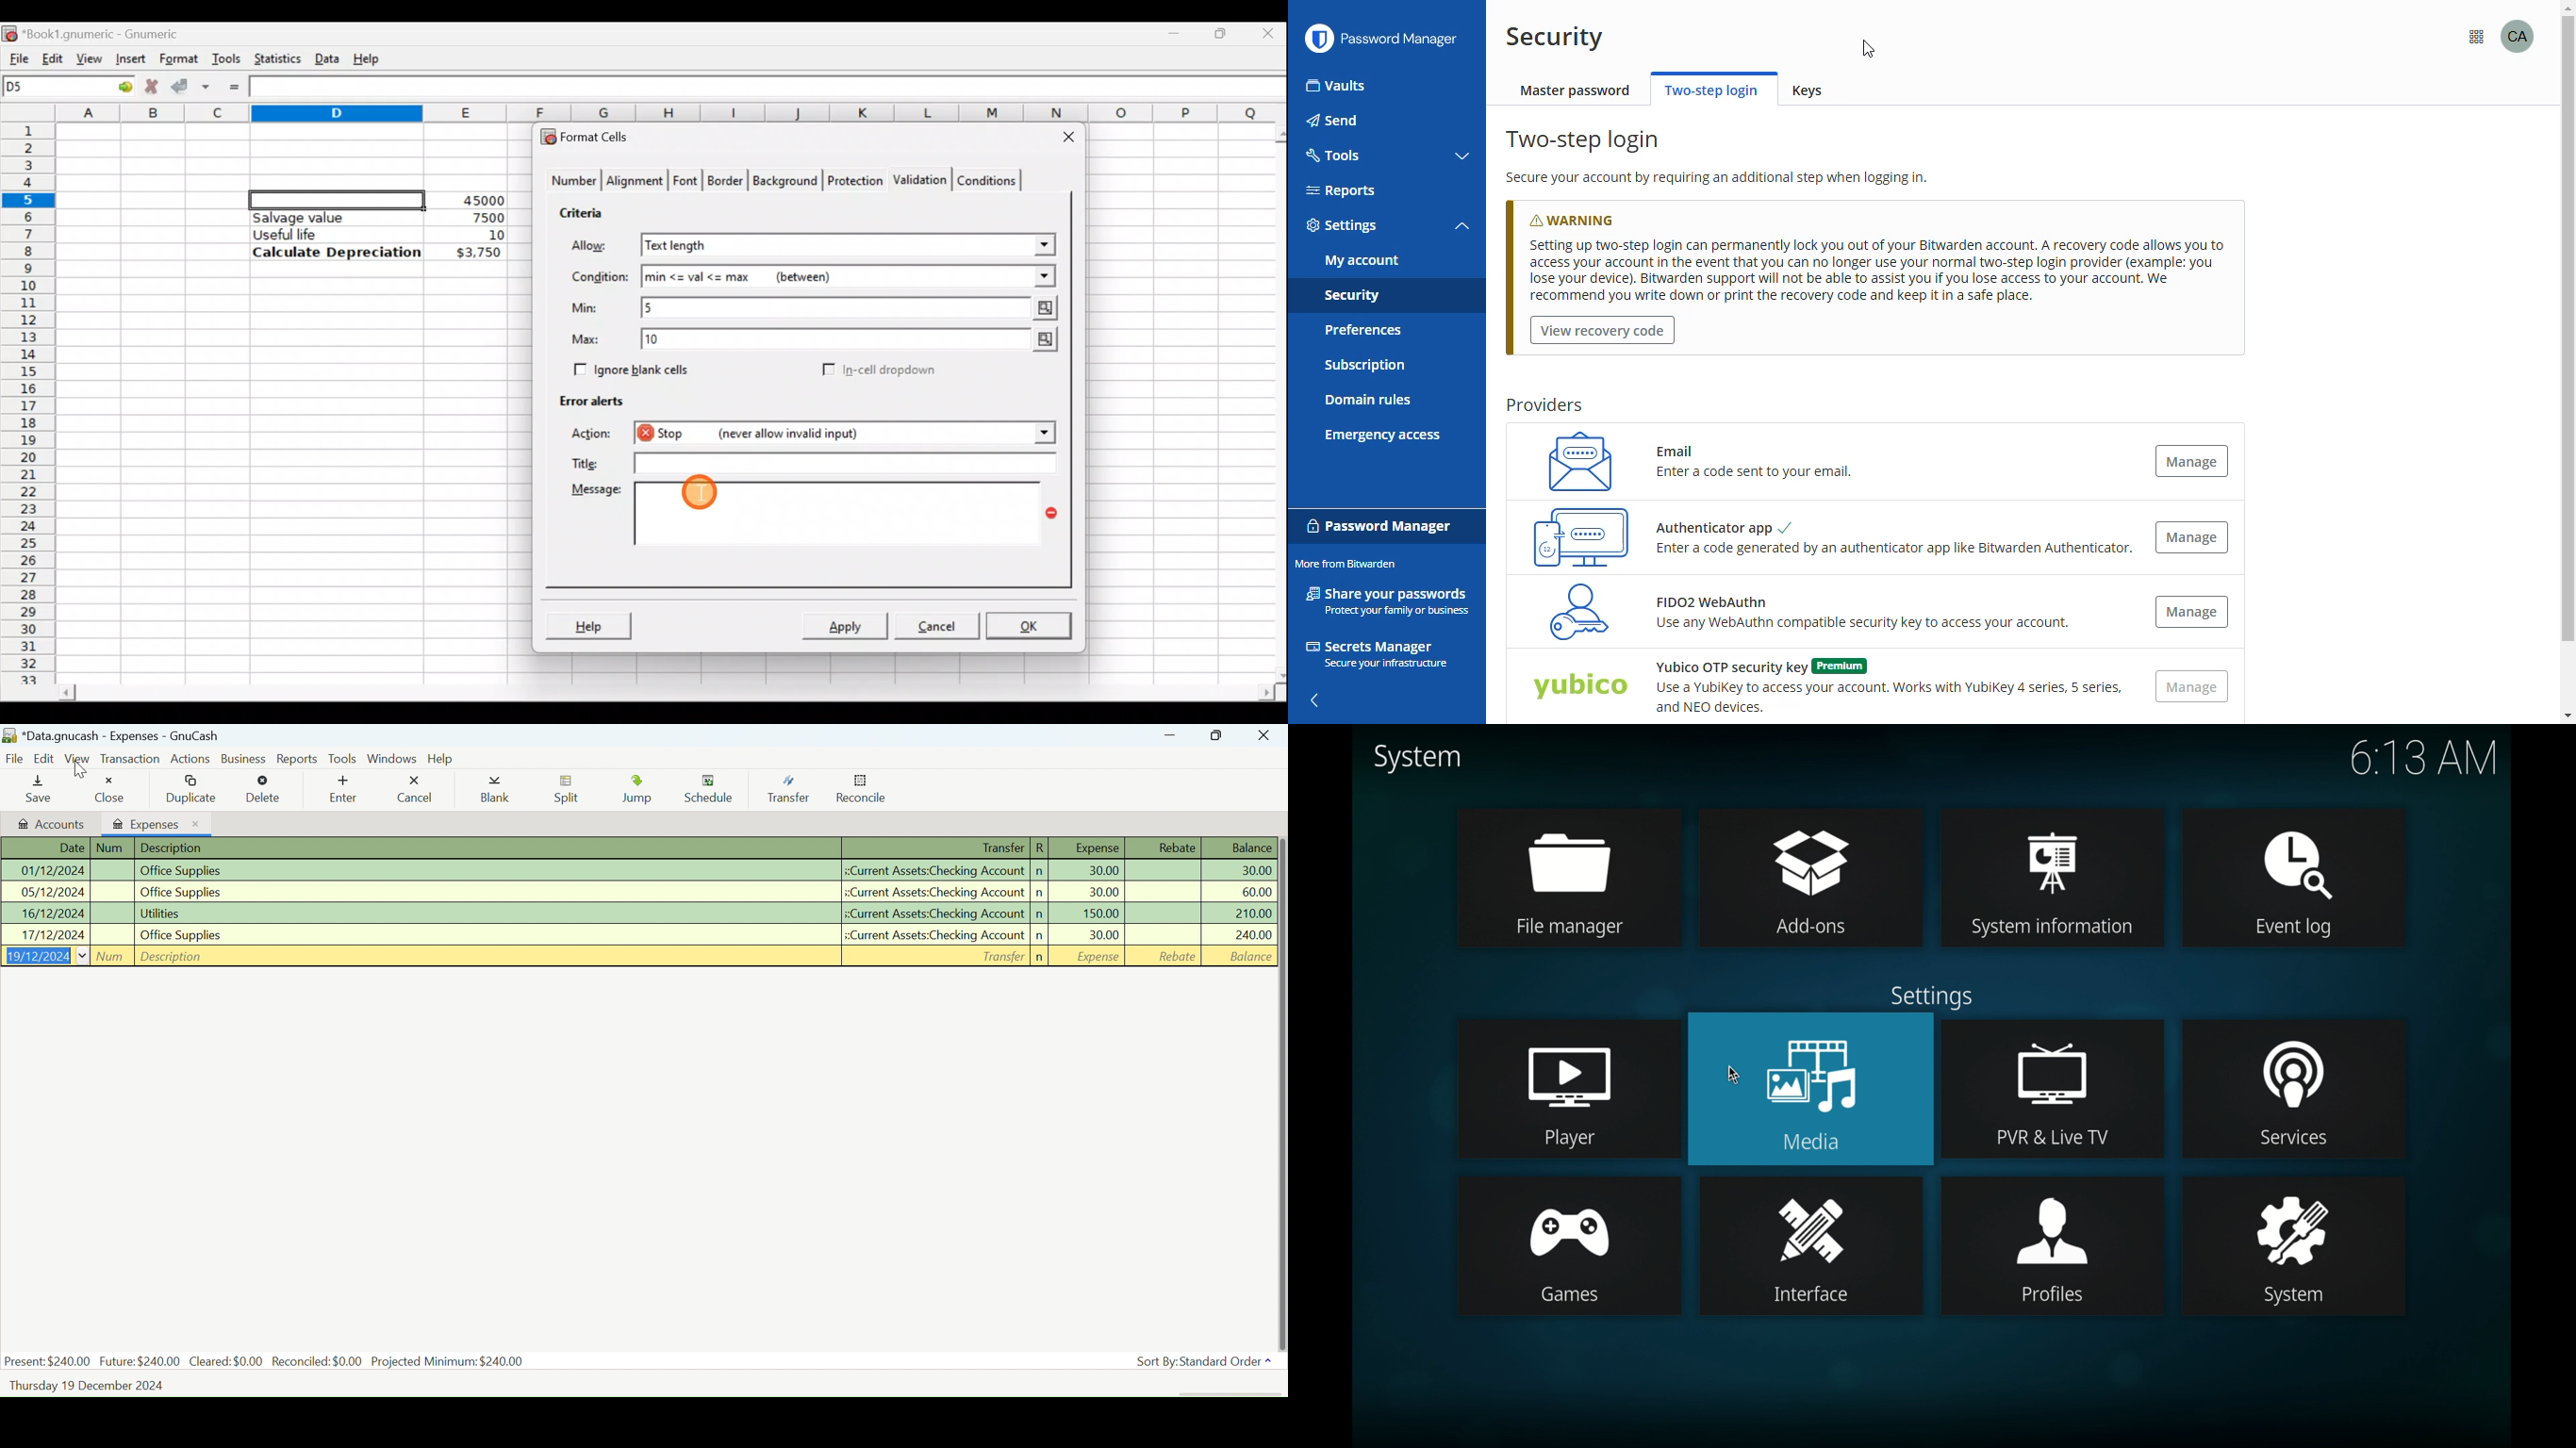 The height and width of the screenshot is (1456, 2576). I want to click on Tools, so click(342, 758).